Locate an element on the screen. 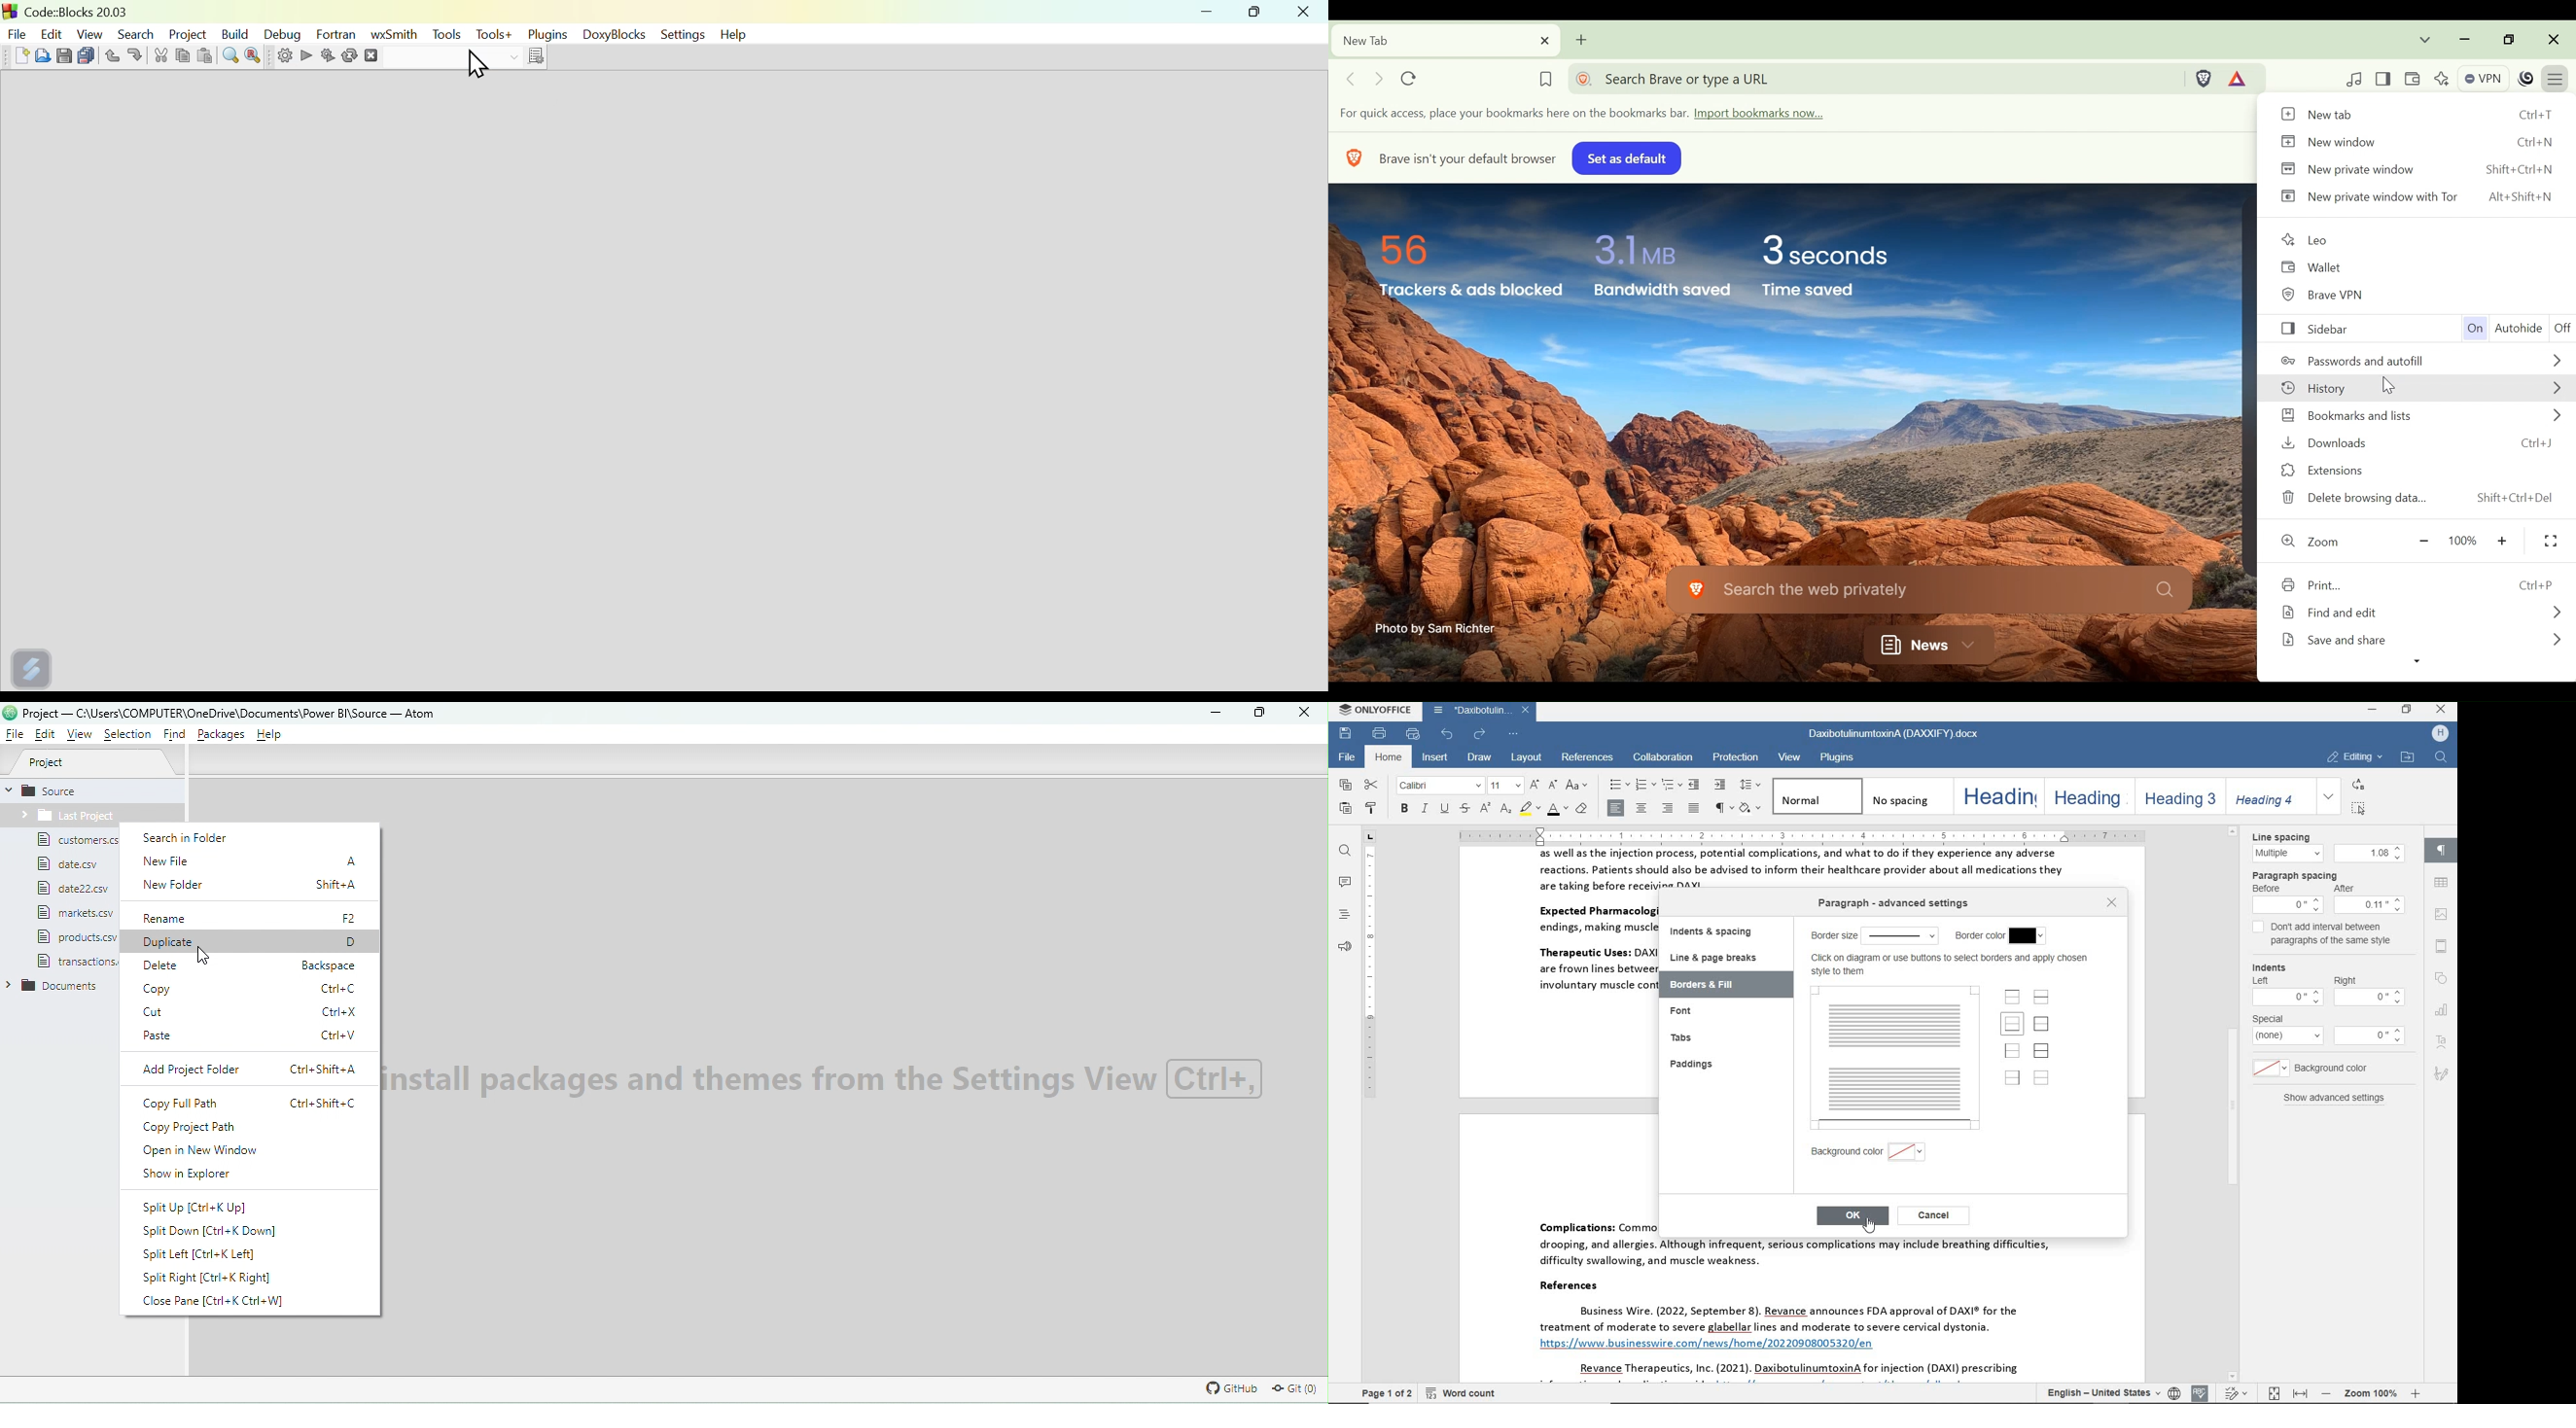 The height and width of the screenshot is (1428, 2576). expand is located at coordinates (2330, 795).